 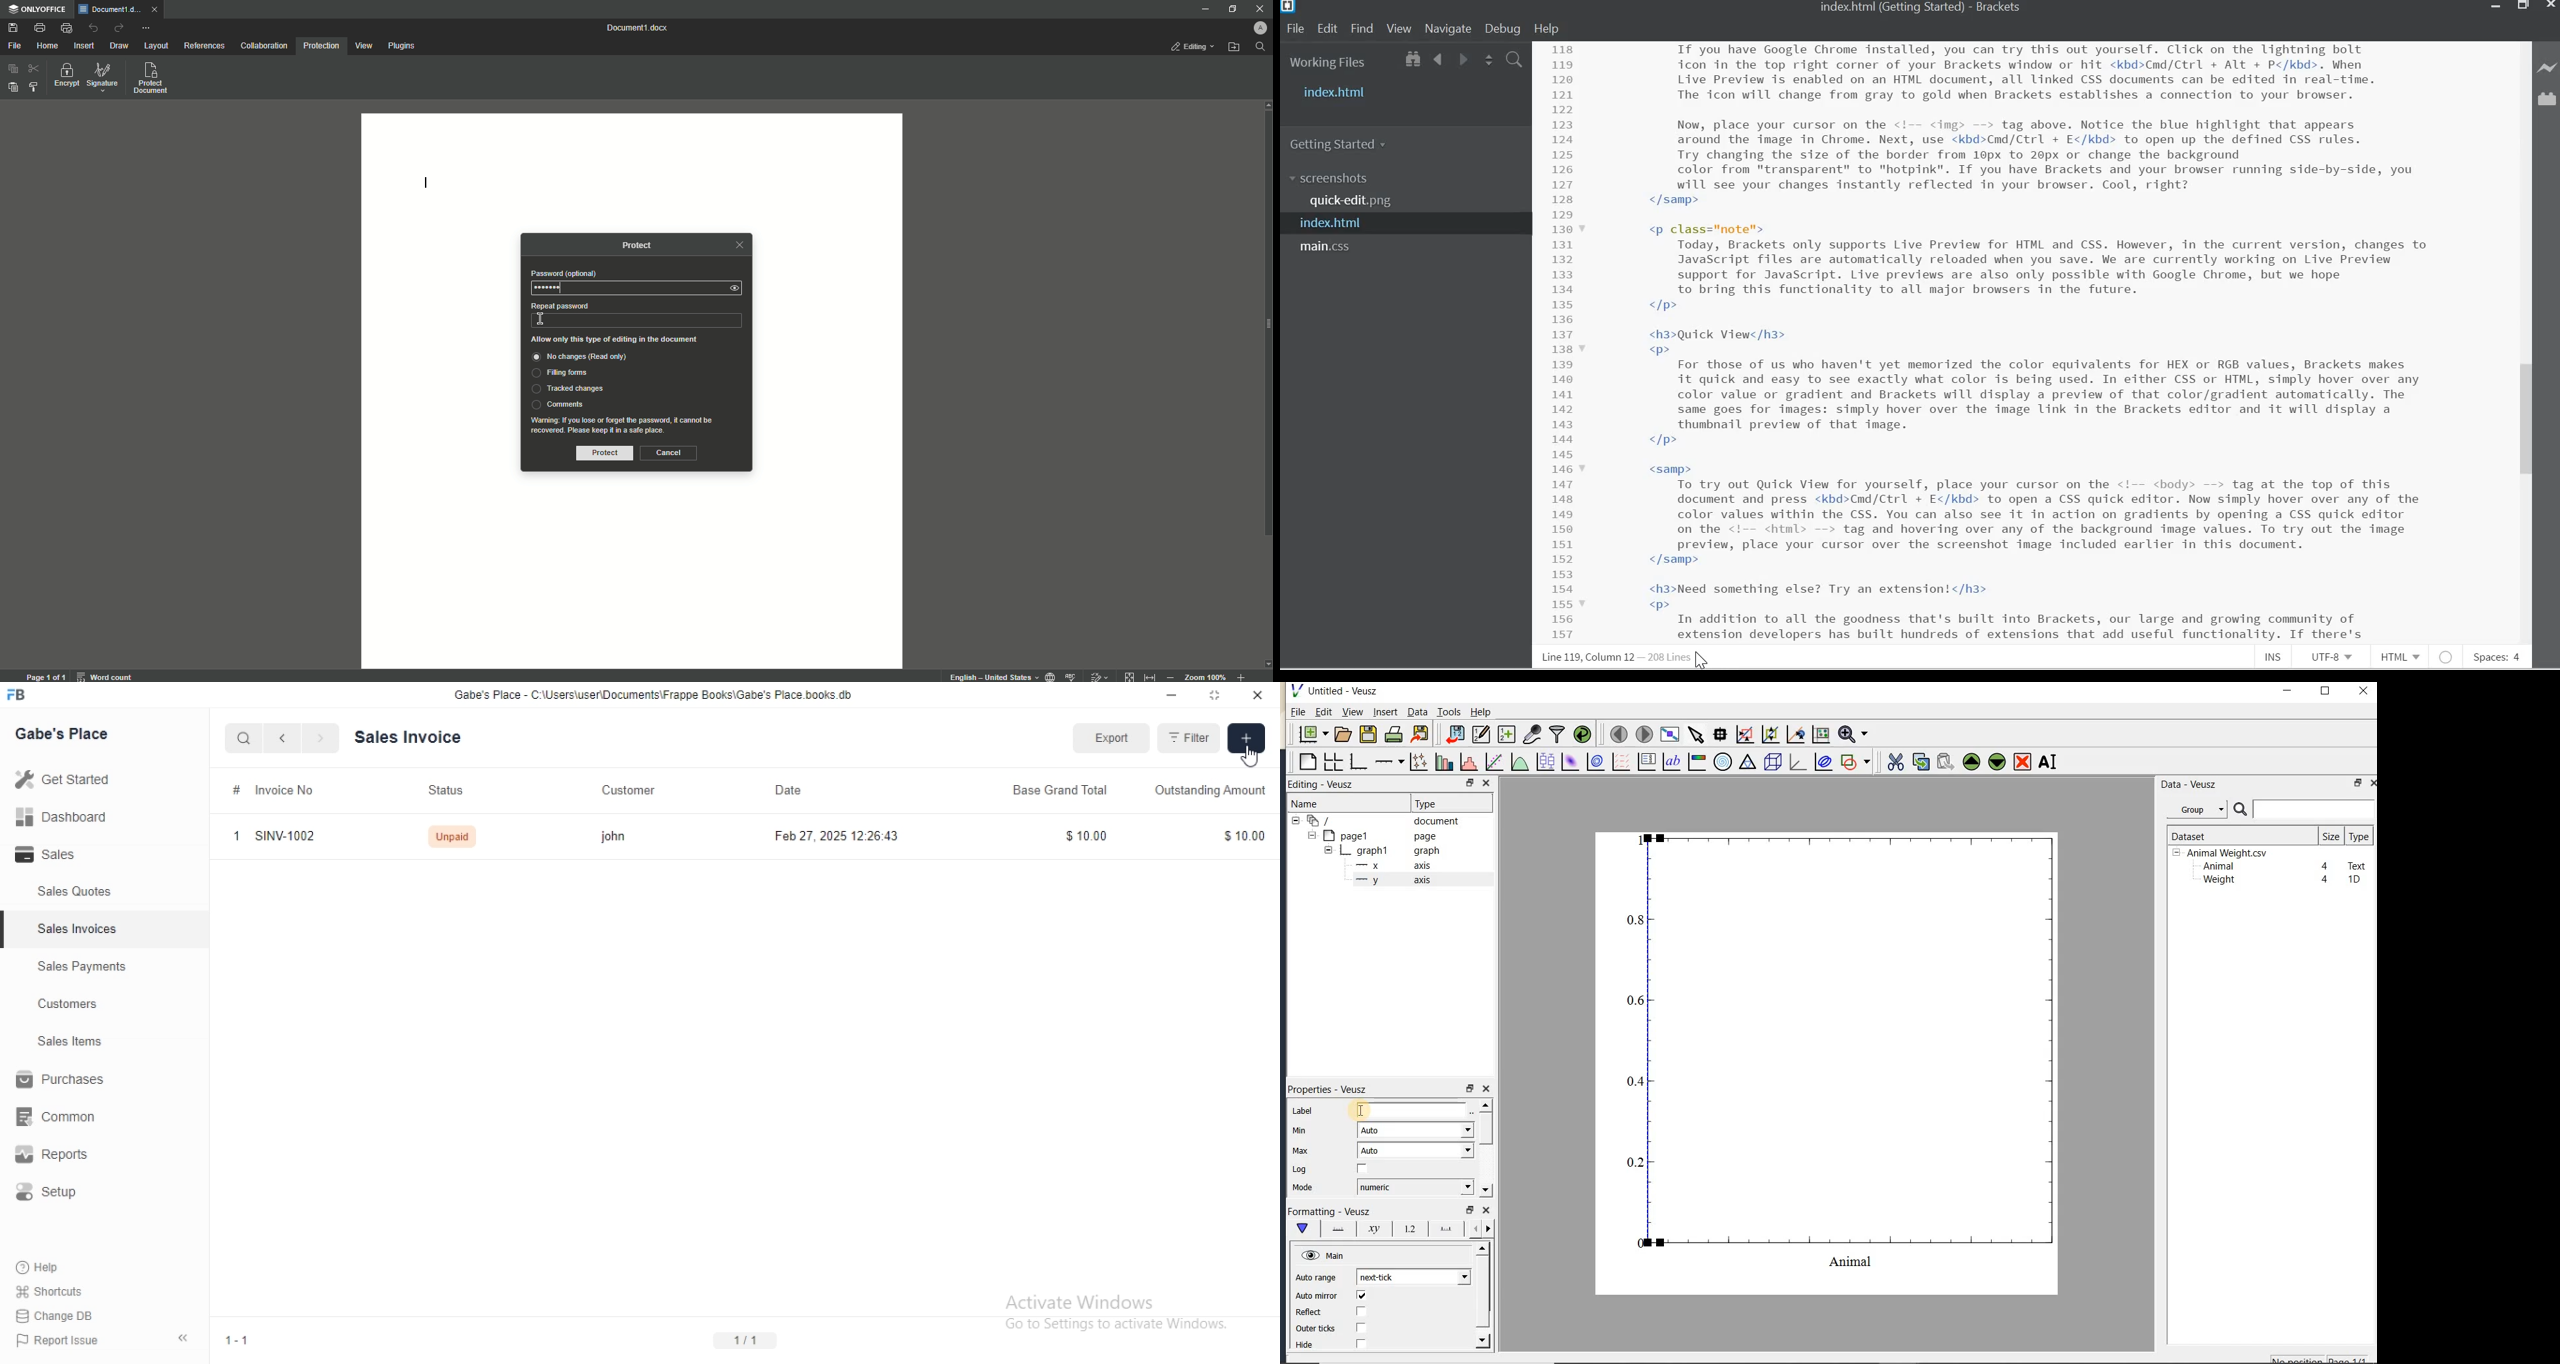 I want to click on Change DB, so click(x=58, y=1317).